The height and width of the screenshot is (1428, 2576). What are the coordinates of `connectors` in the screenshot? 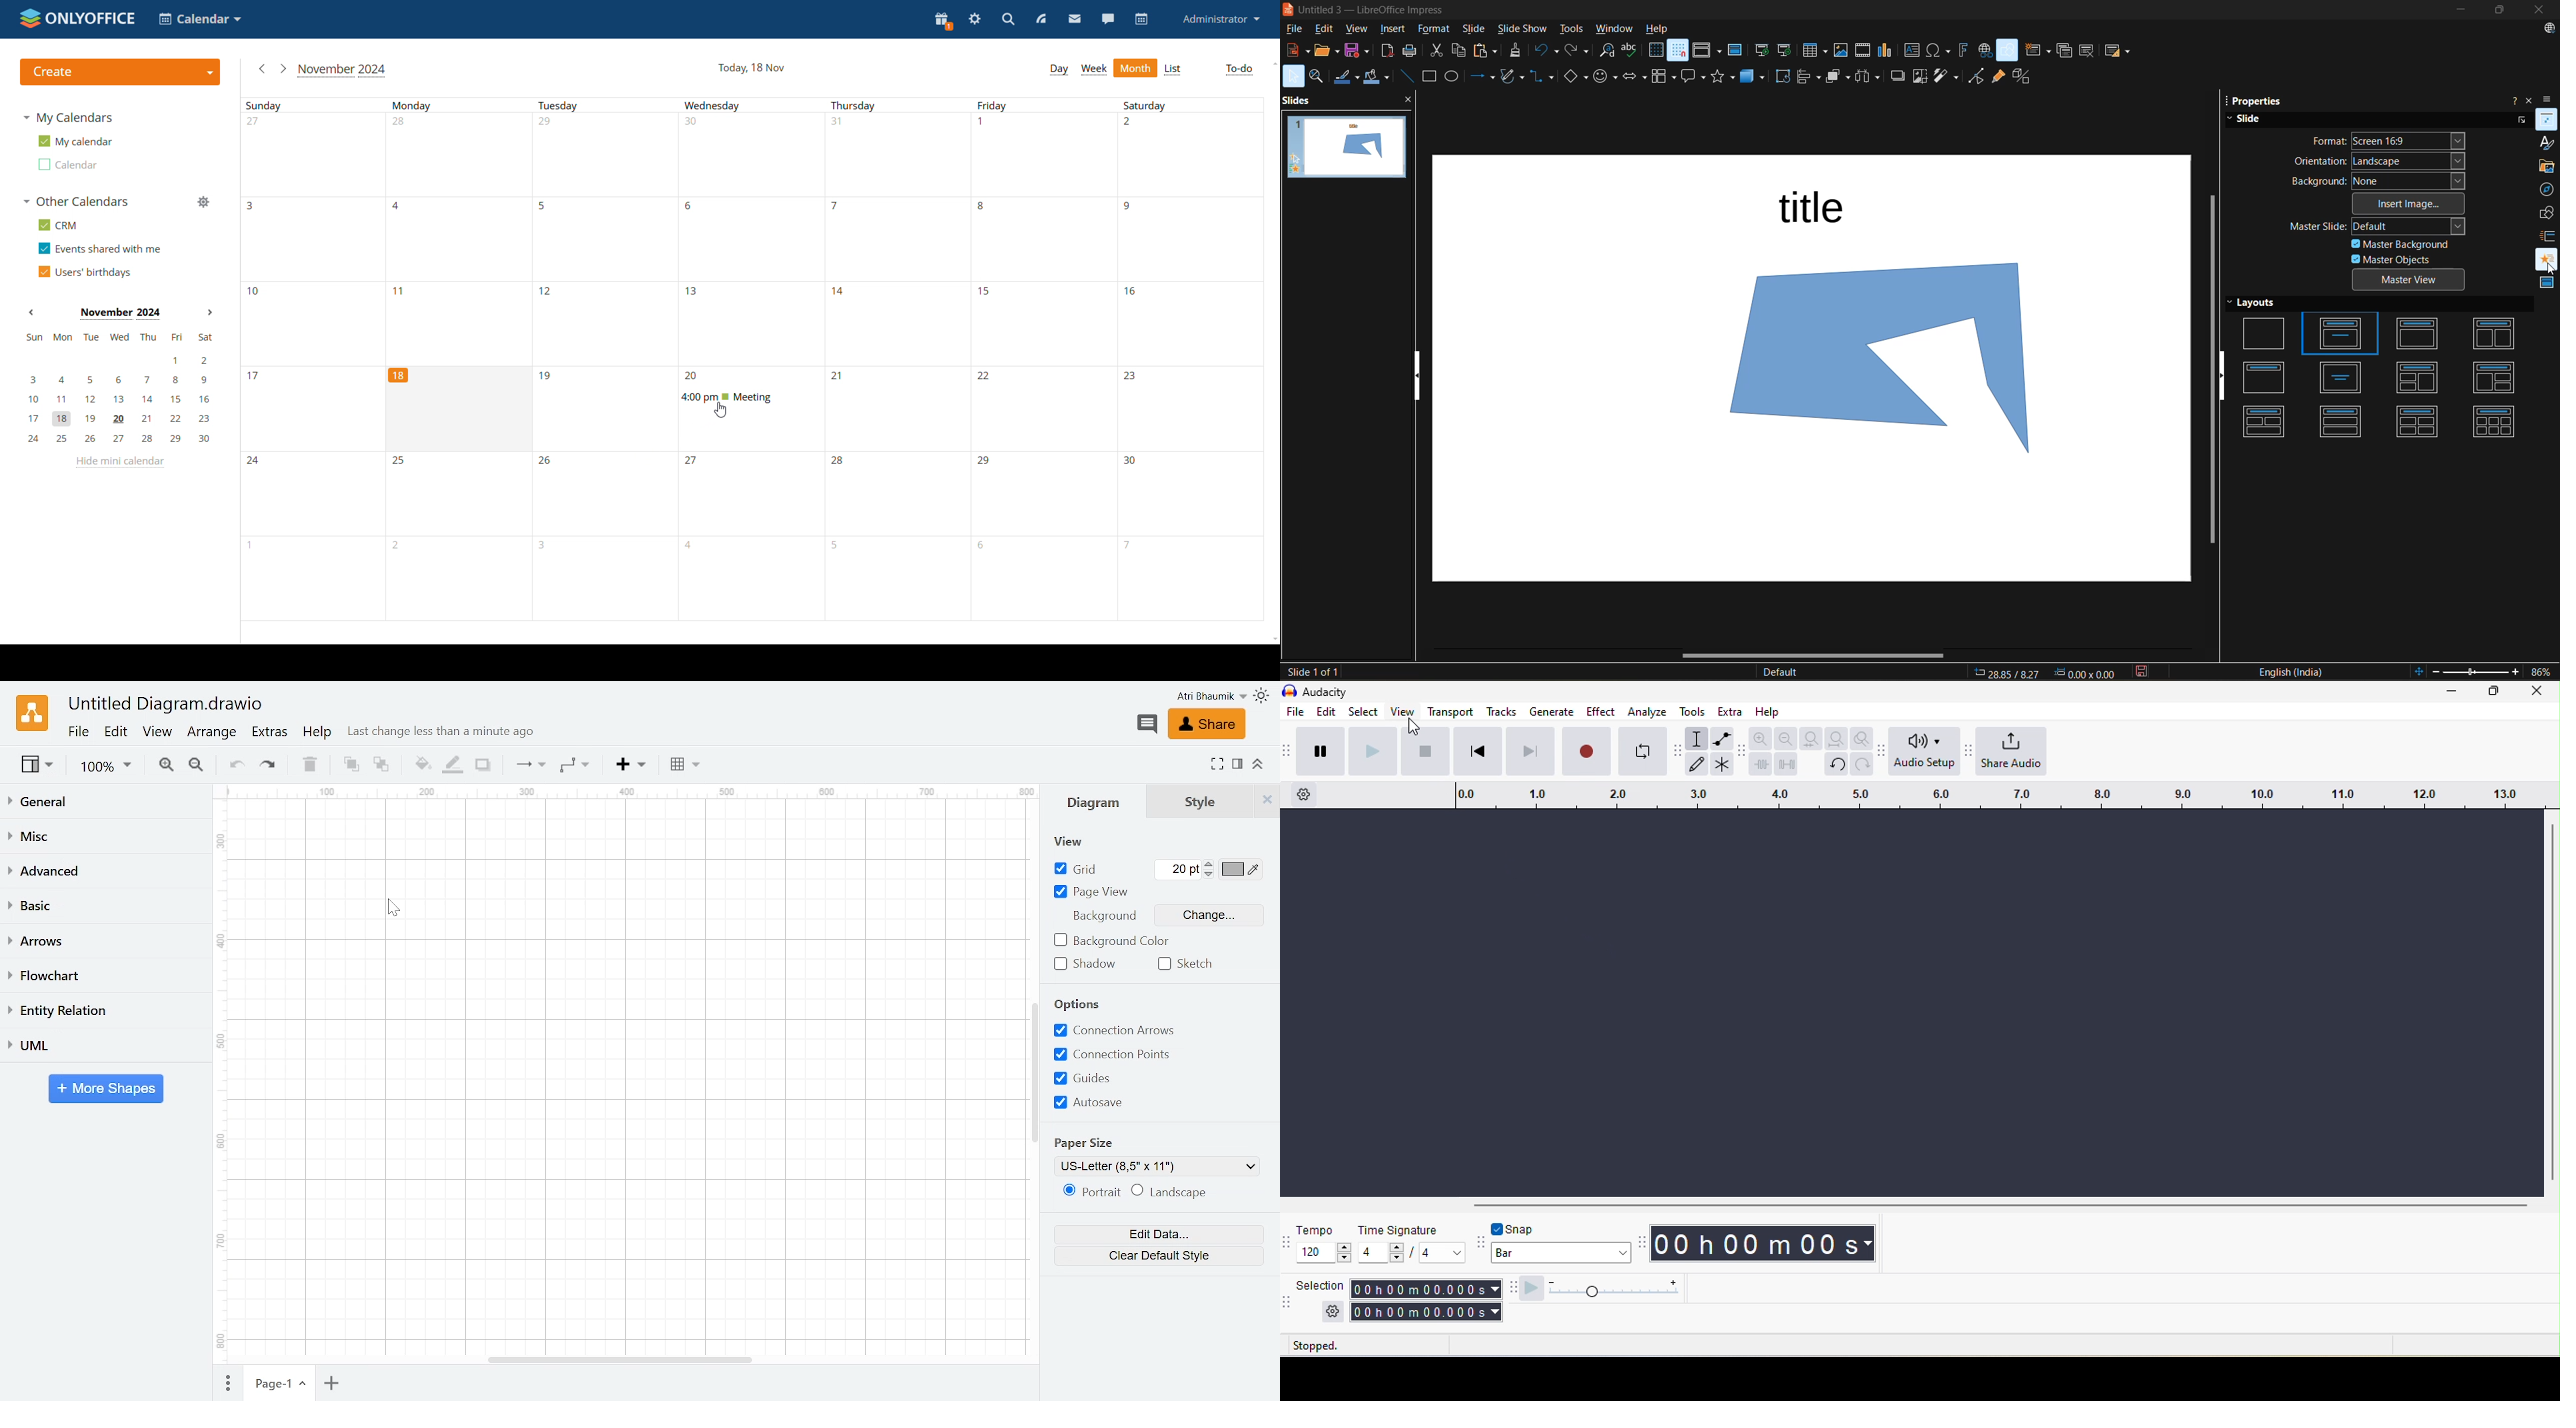 It's located at (1543, 77).